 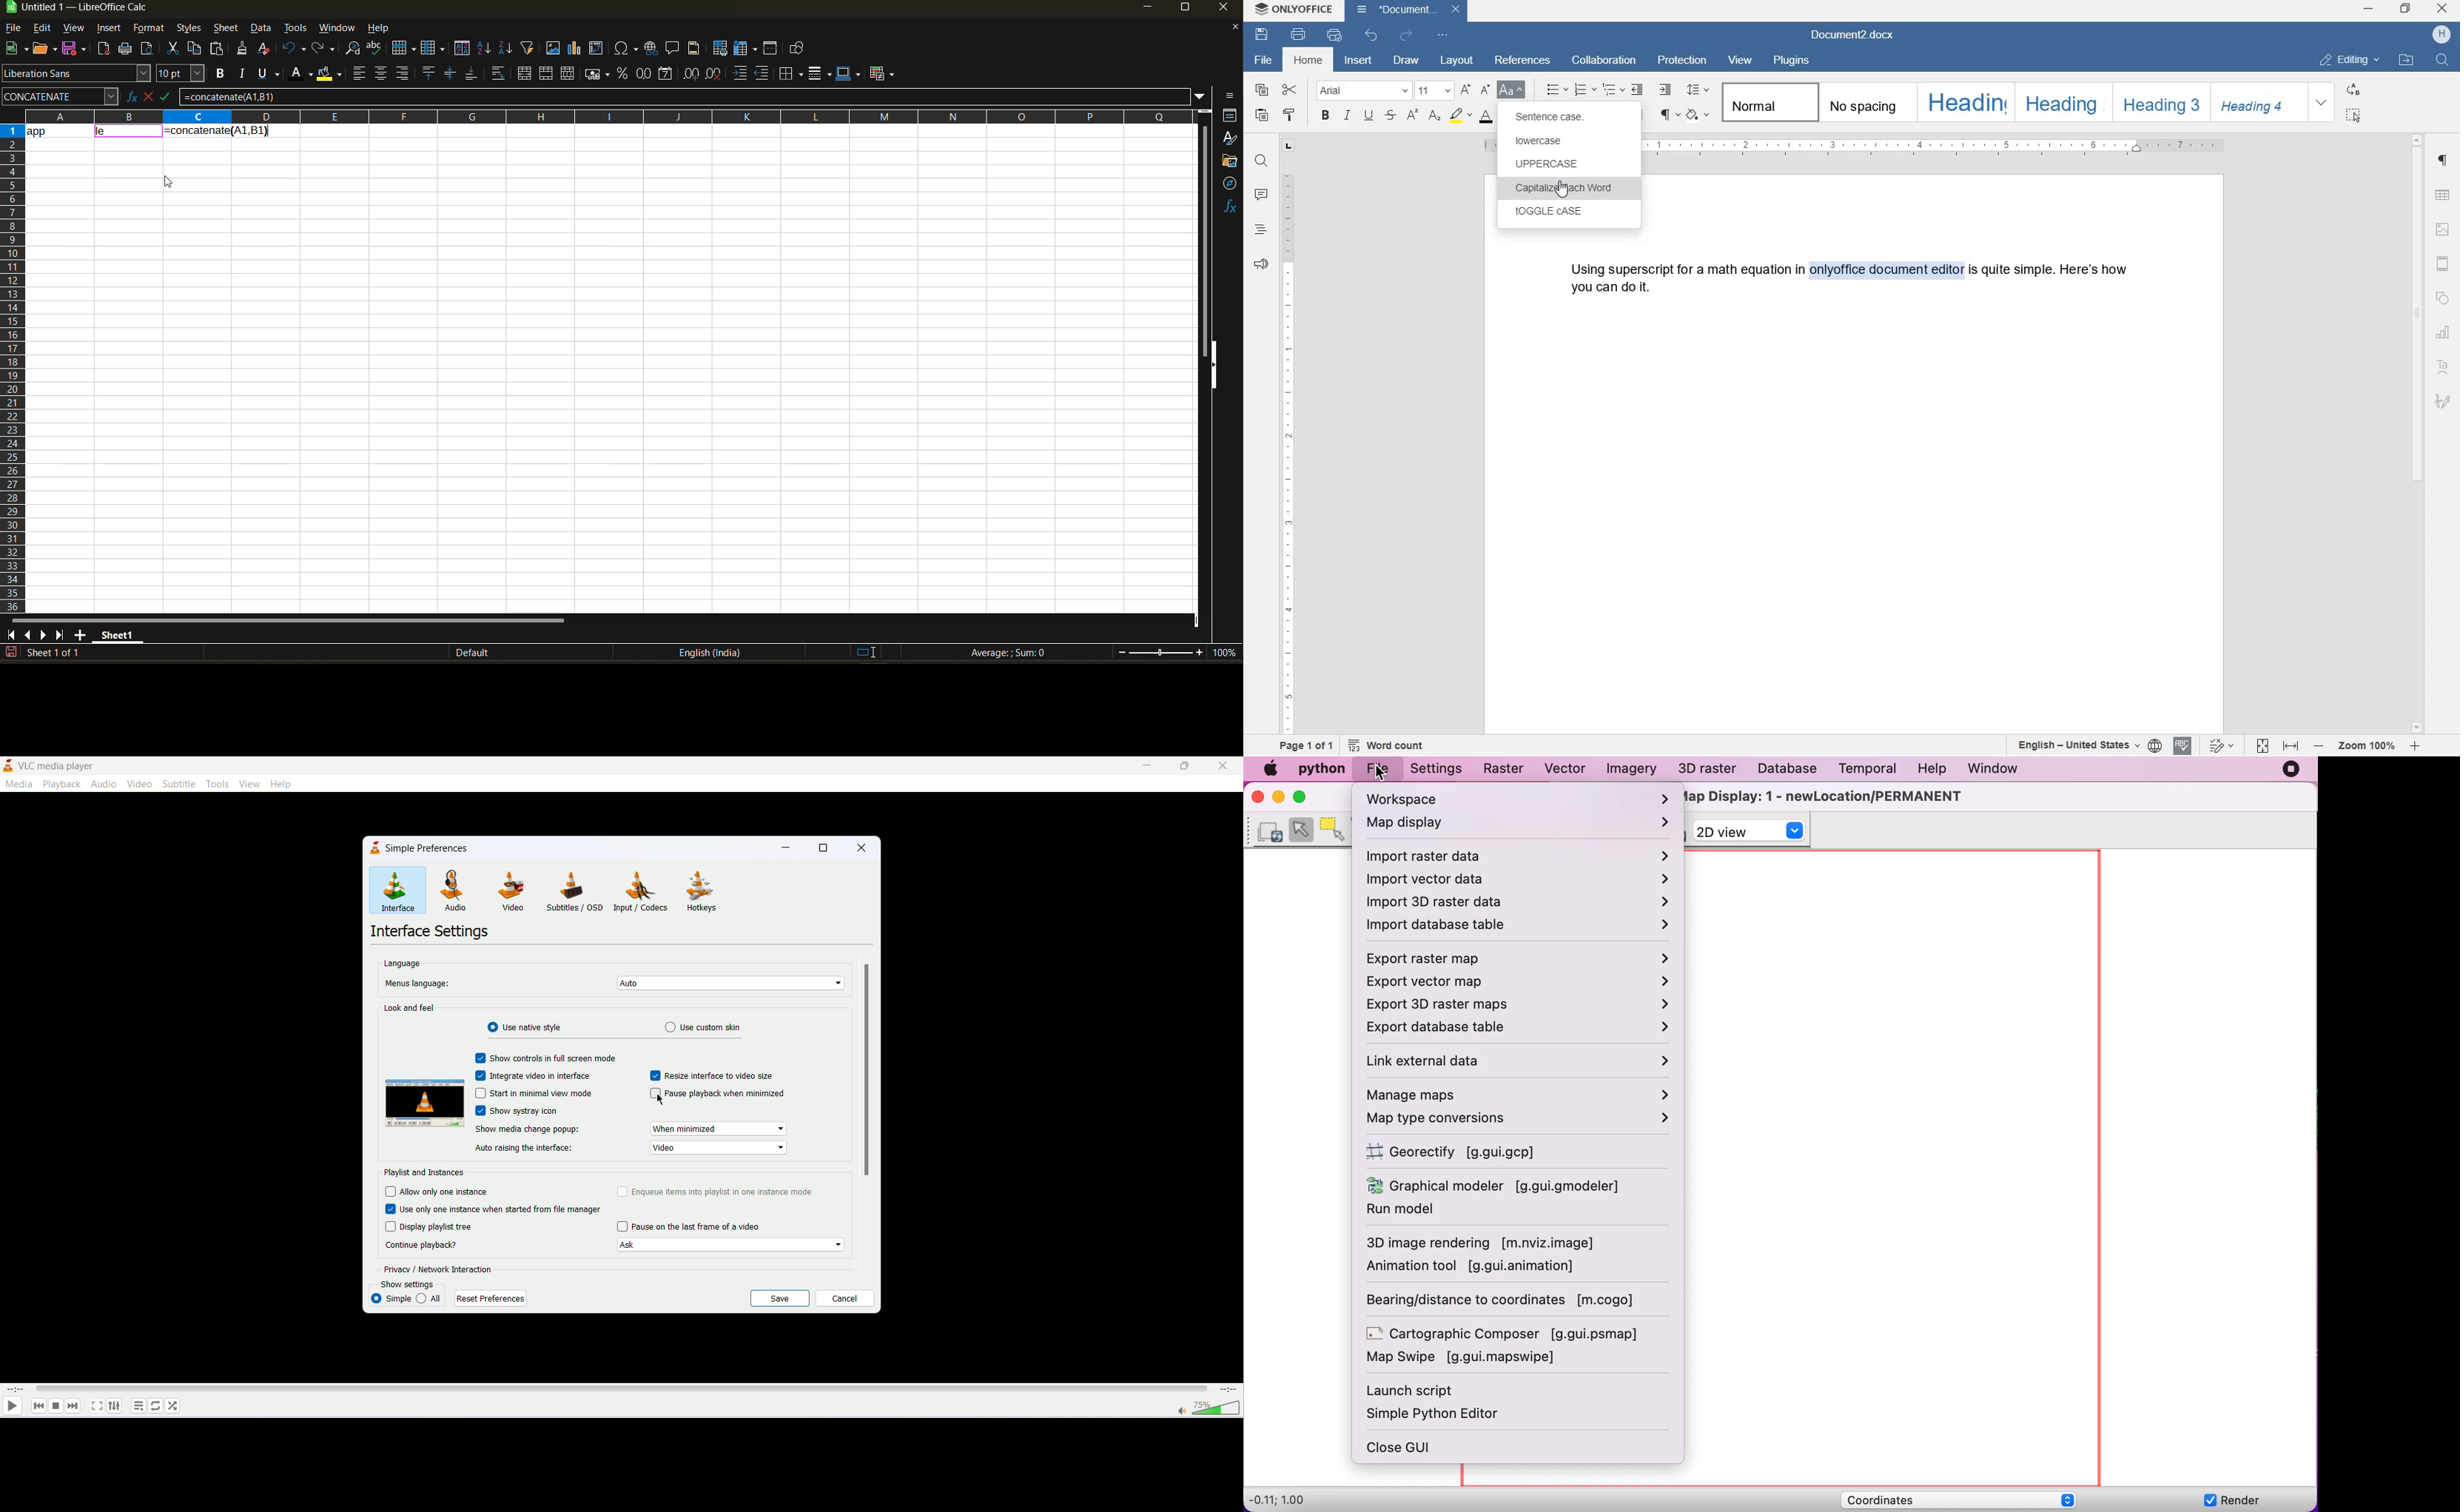 What do you see at coordinates (1184, 10) in the screenshot?
I see `maximize` at bounding box center [1184, 10].